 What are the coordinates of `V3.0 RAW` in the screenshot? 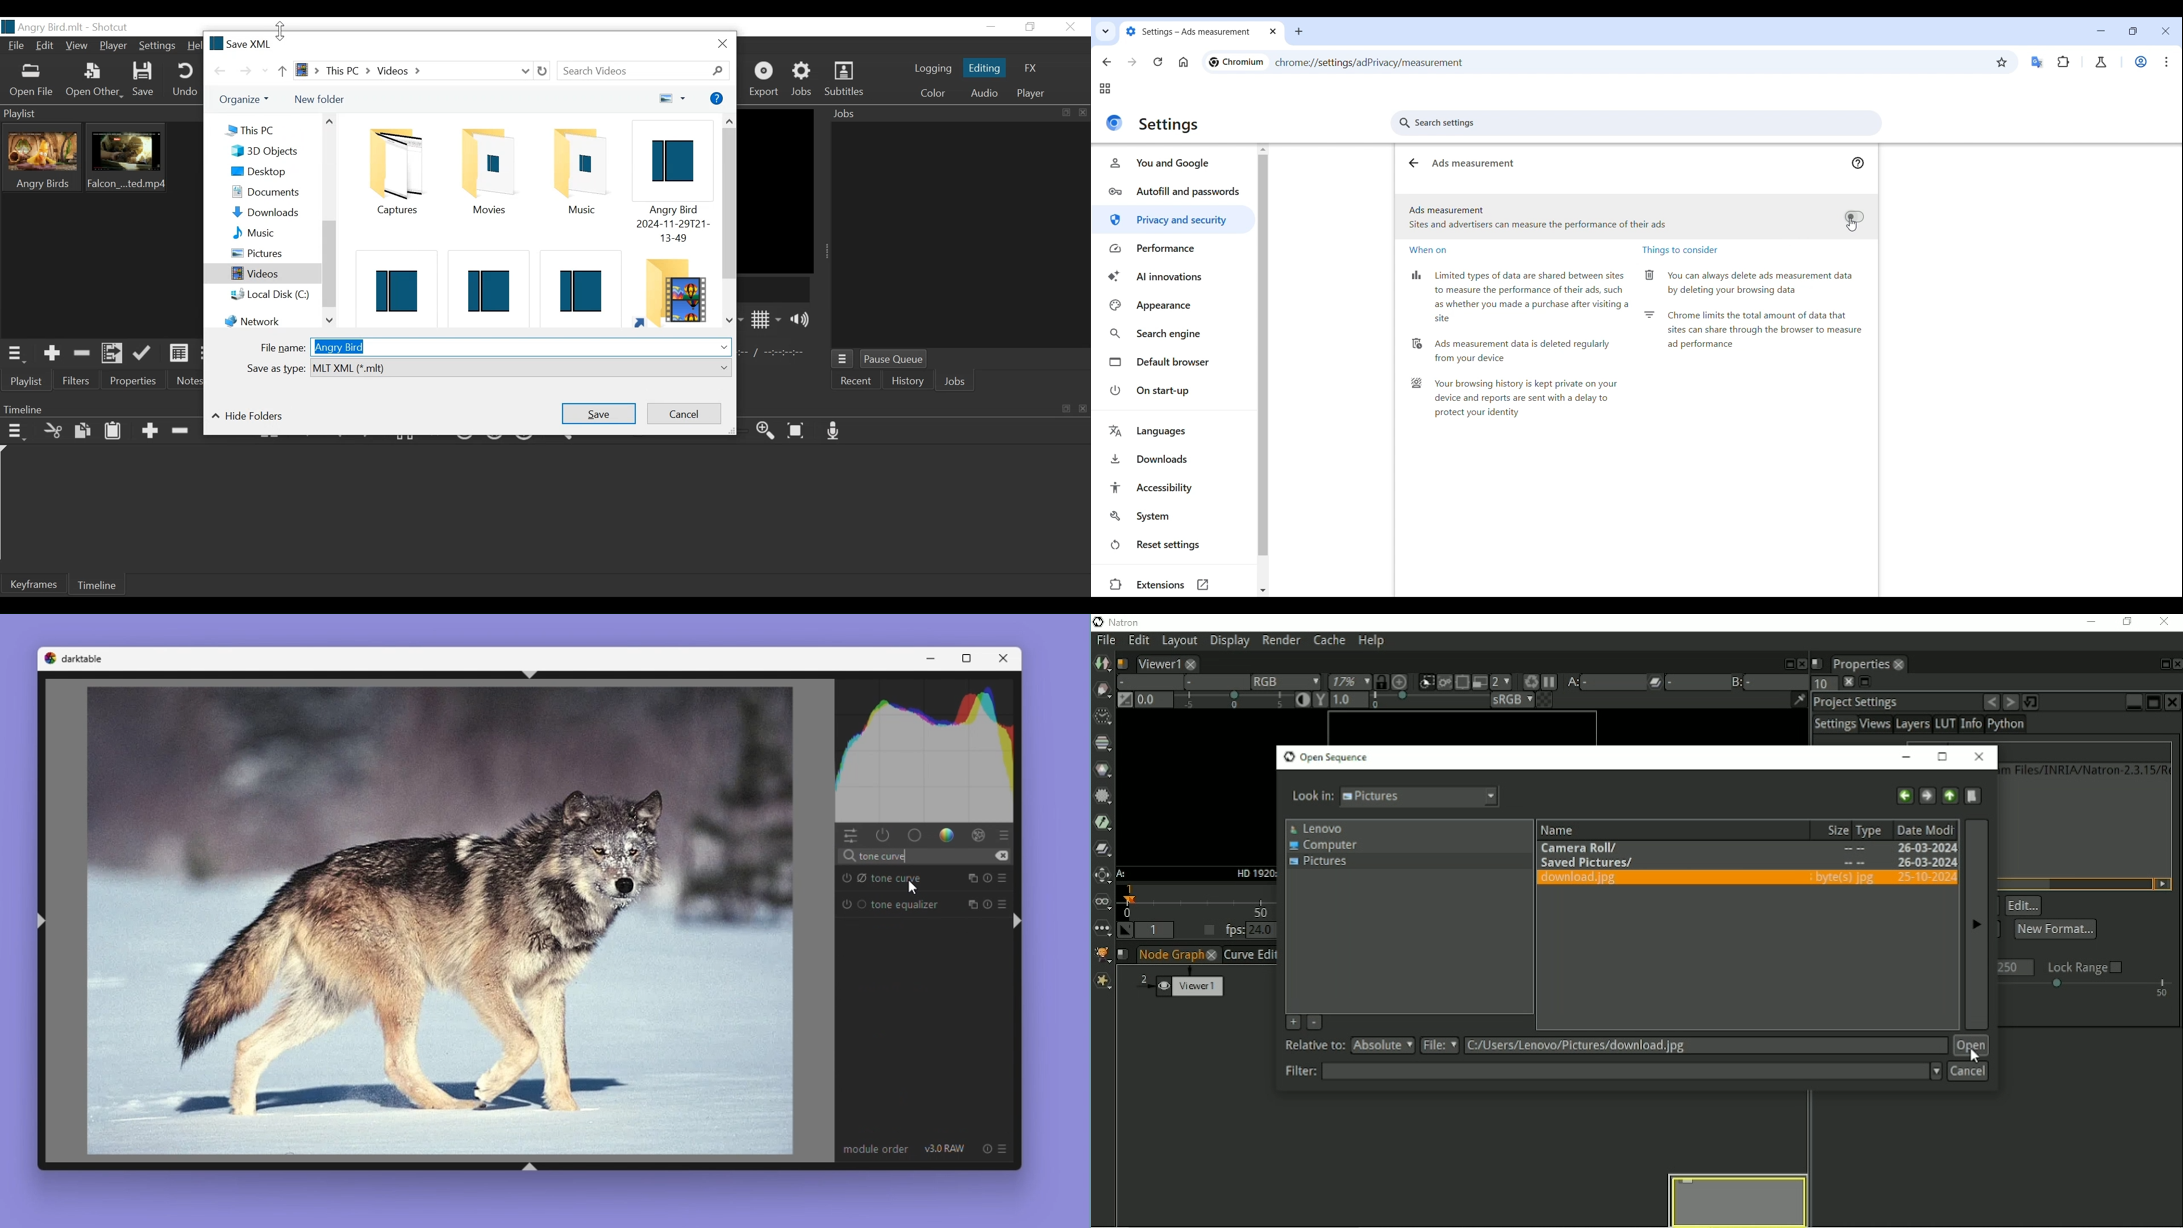 It's located at (945, 1150).